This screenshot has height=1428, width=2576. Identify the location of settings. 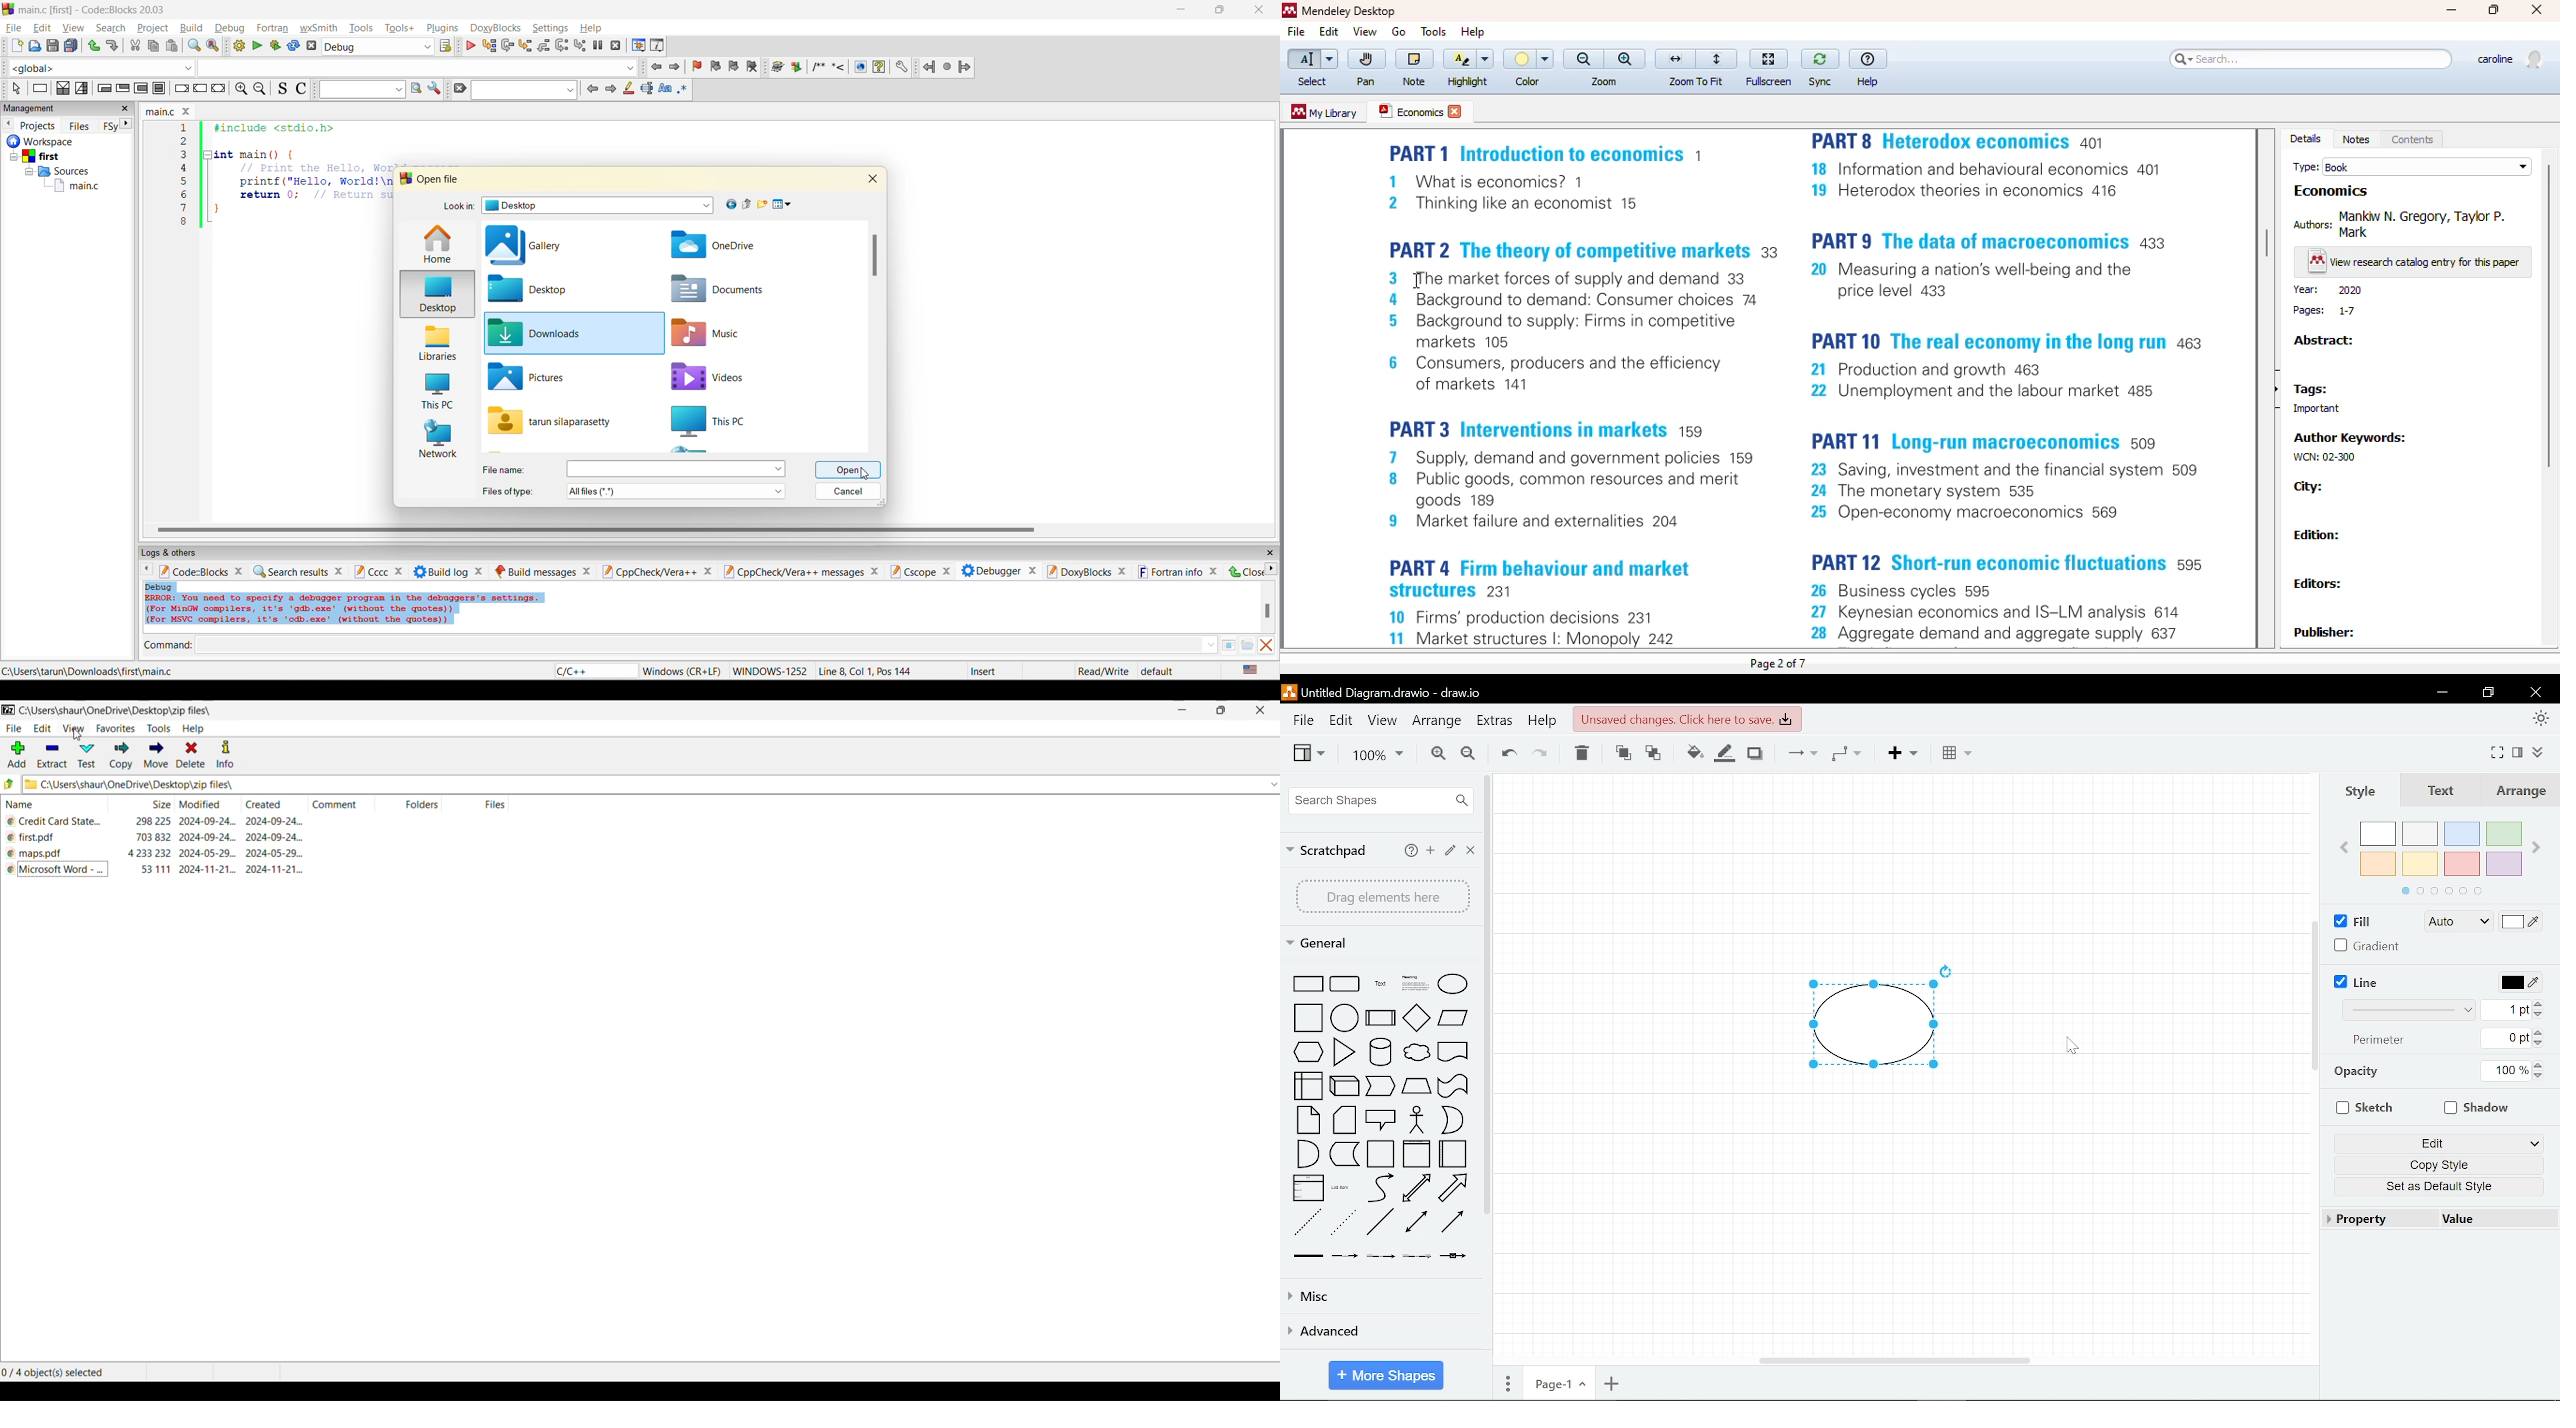
(901, 67).